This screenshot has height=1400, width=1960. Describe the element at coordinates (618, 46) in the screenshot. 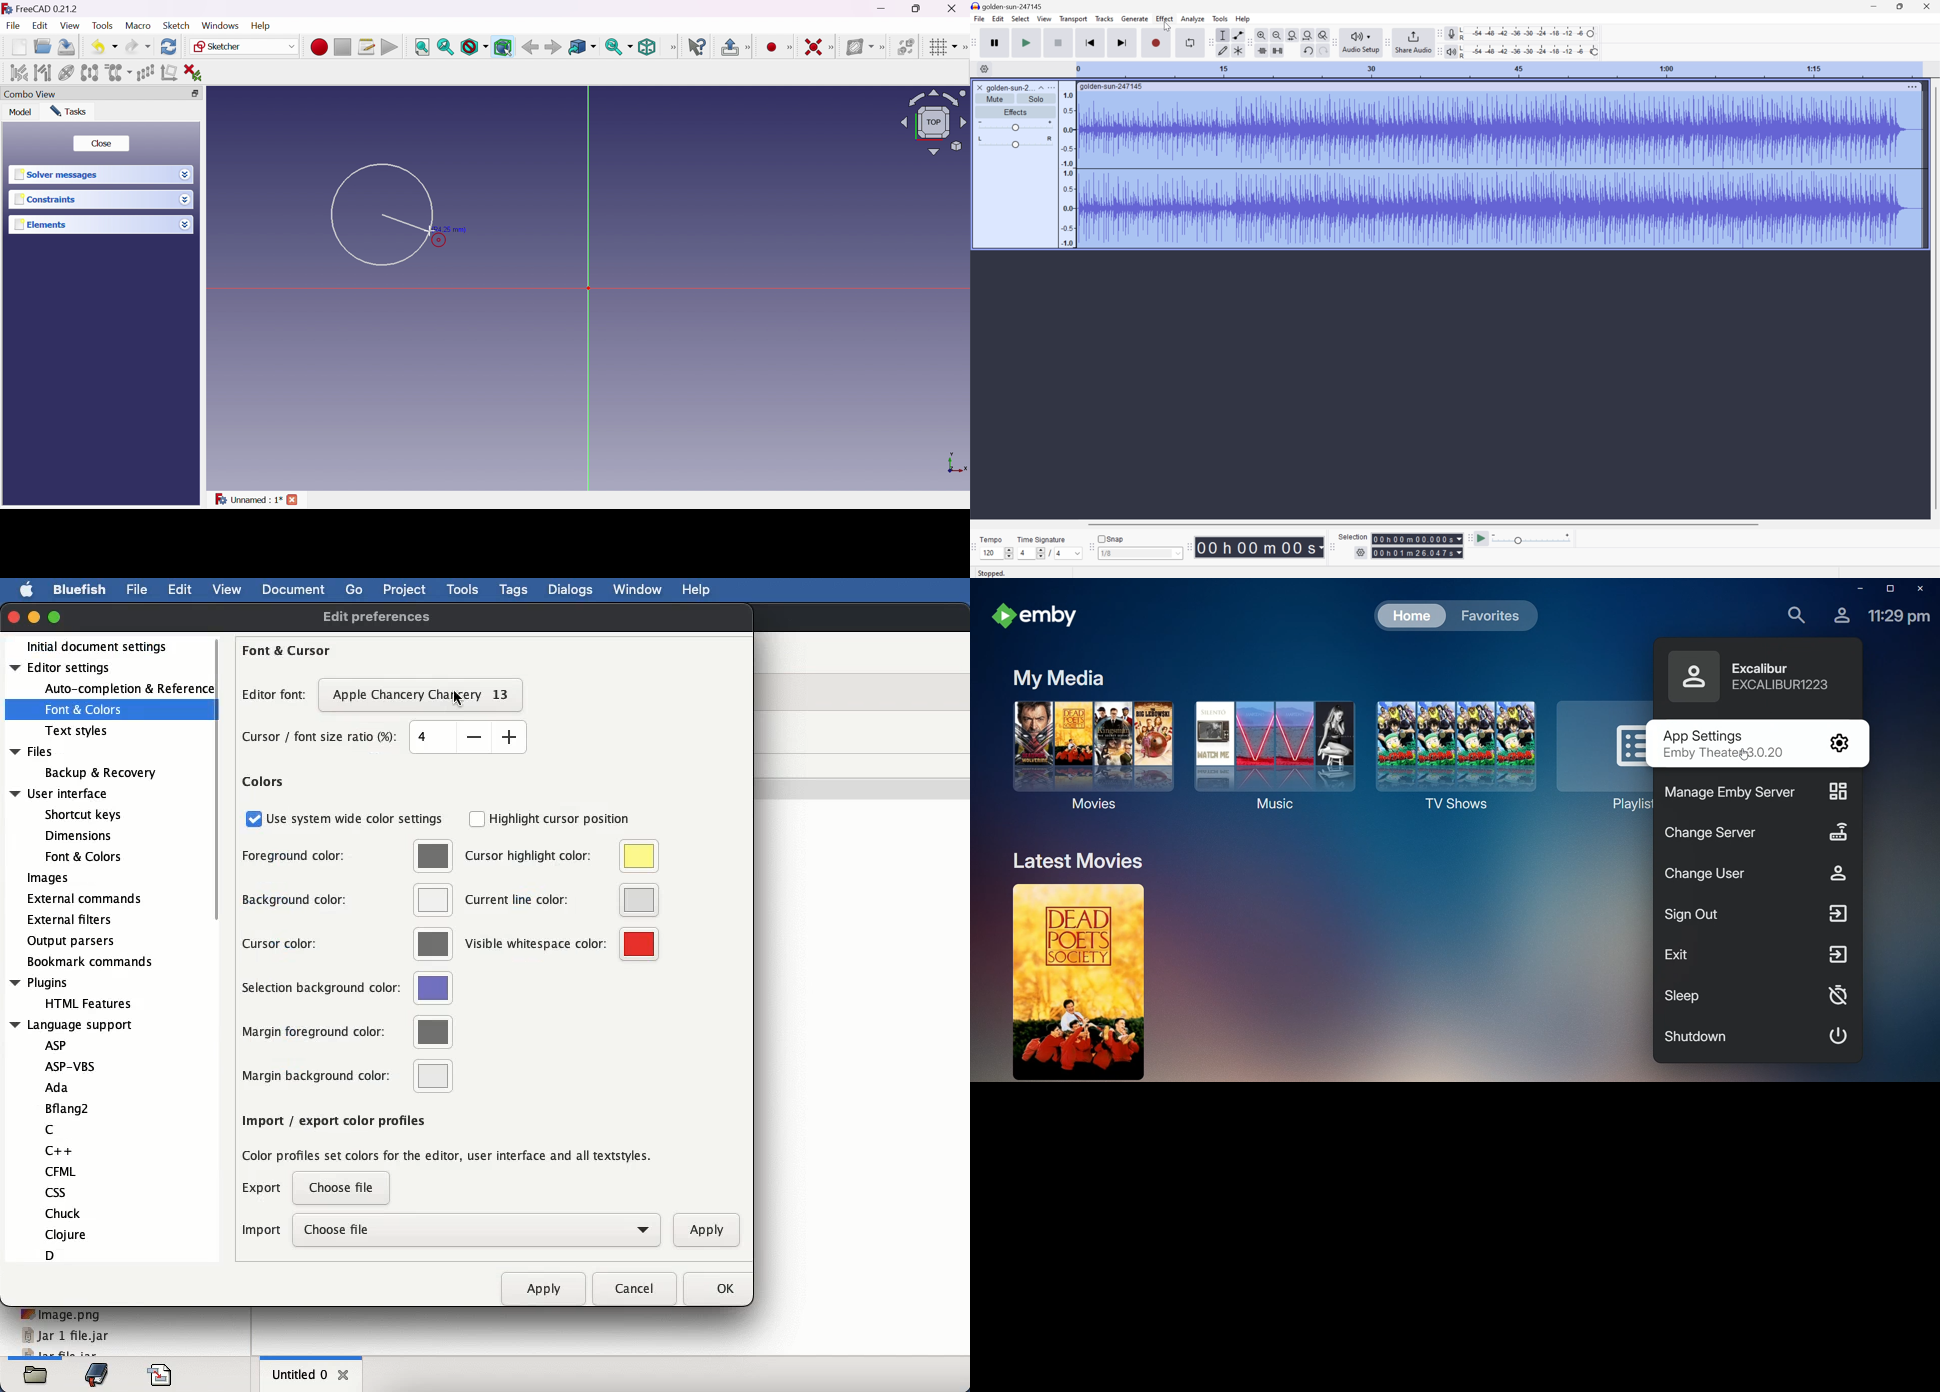

I see `Sync view` at that location.